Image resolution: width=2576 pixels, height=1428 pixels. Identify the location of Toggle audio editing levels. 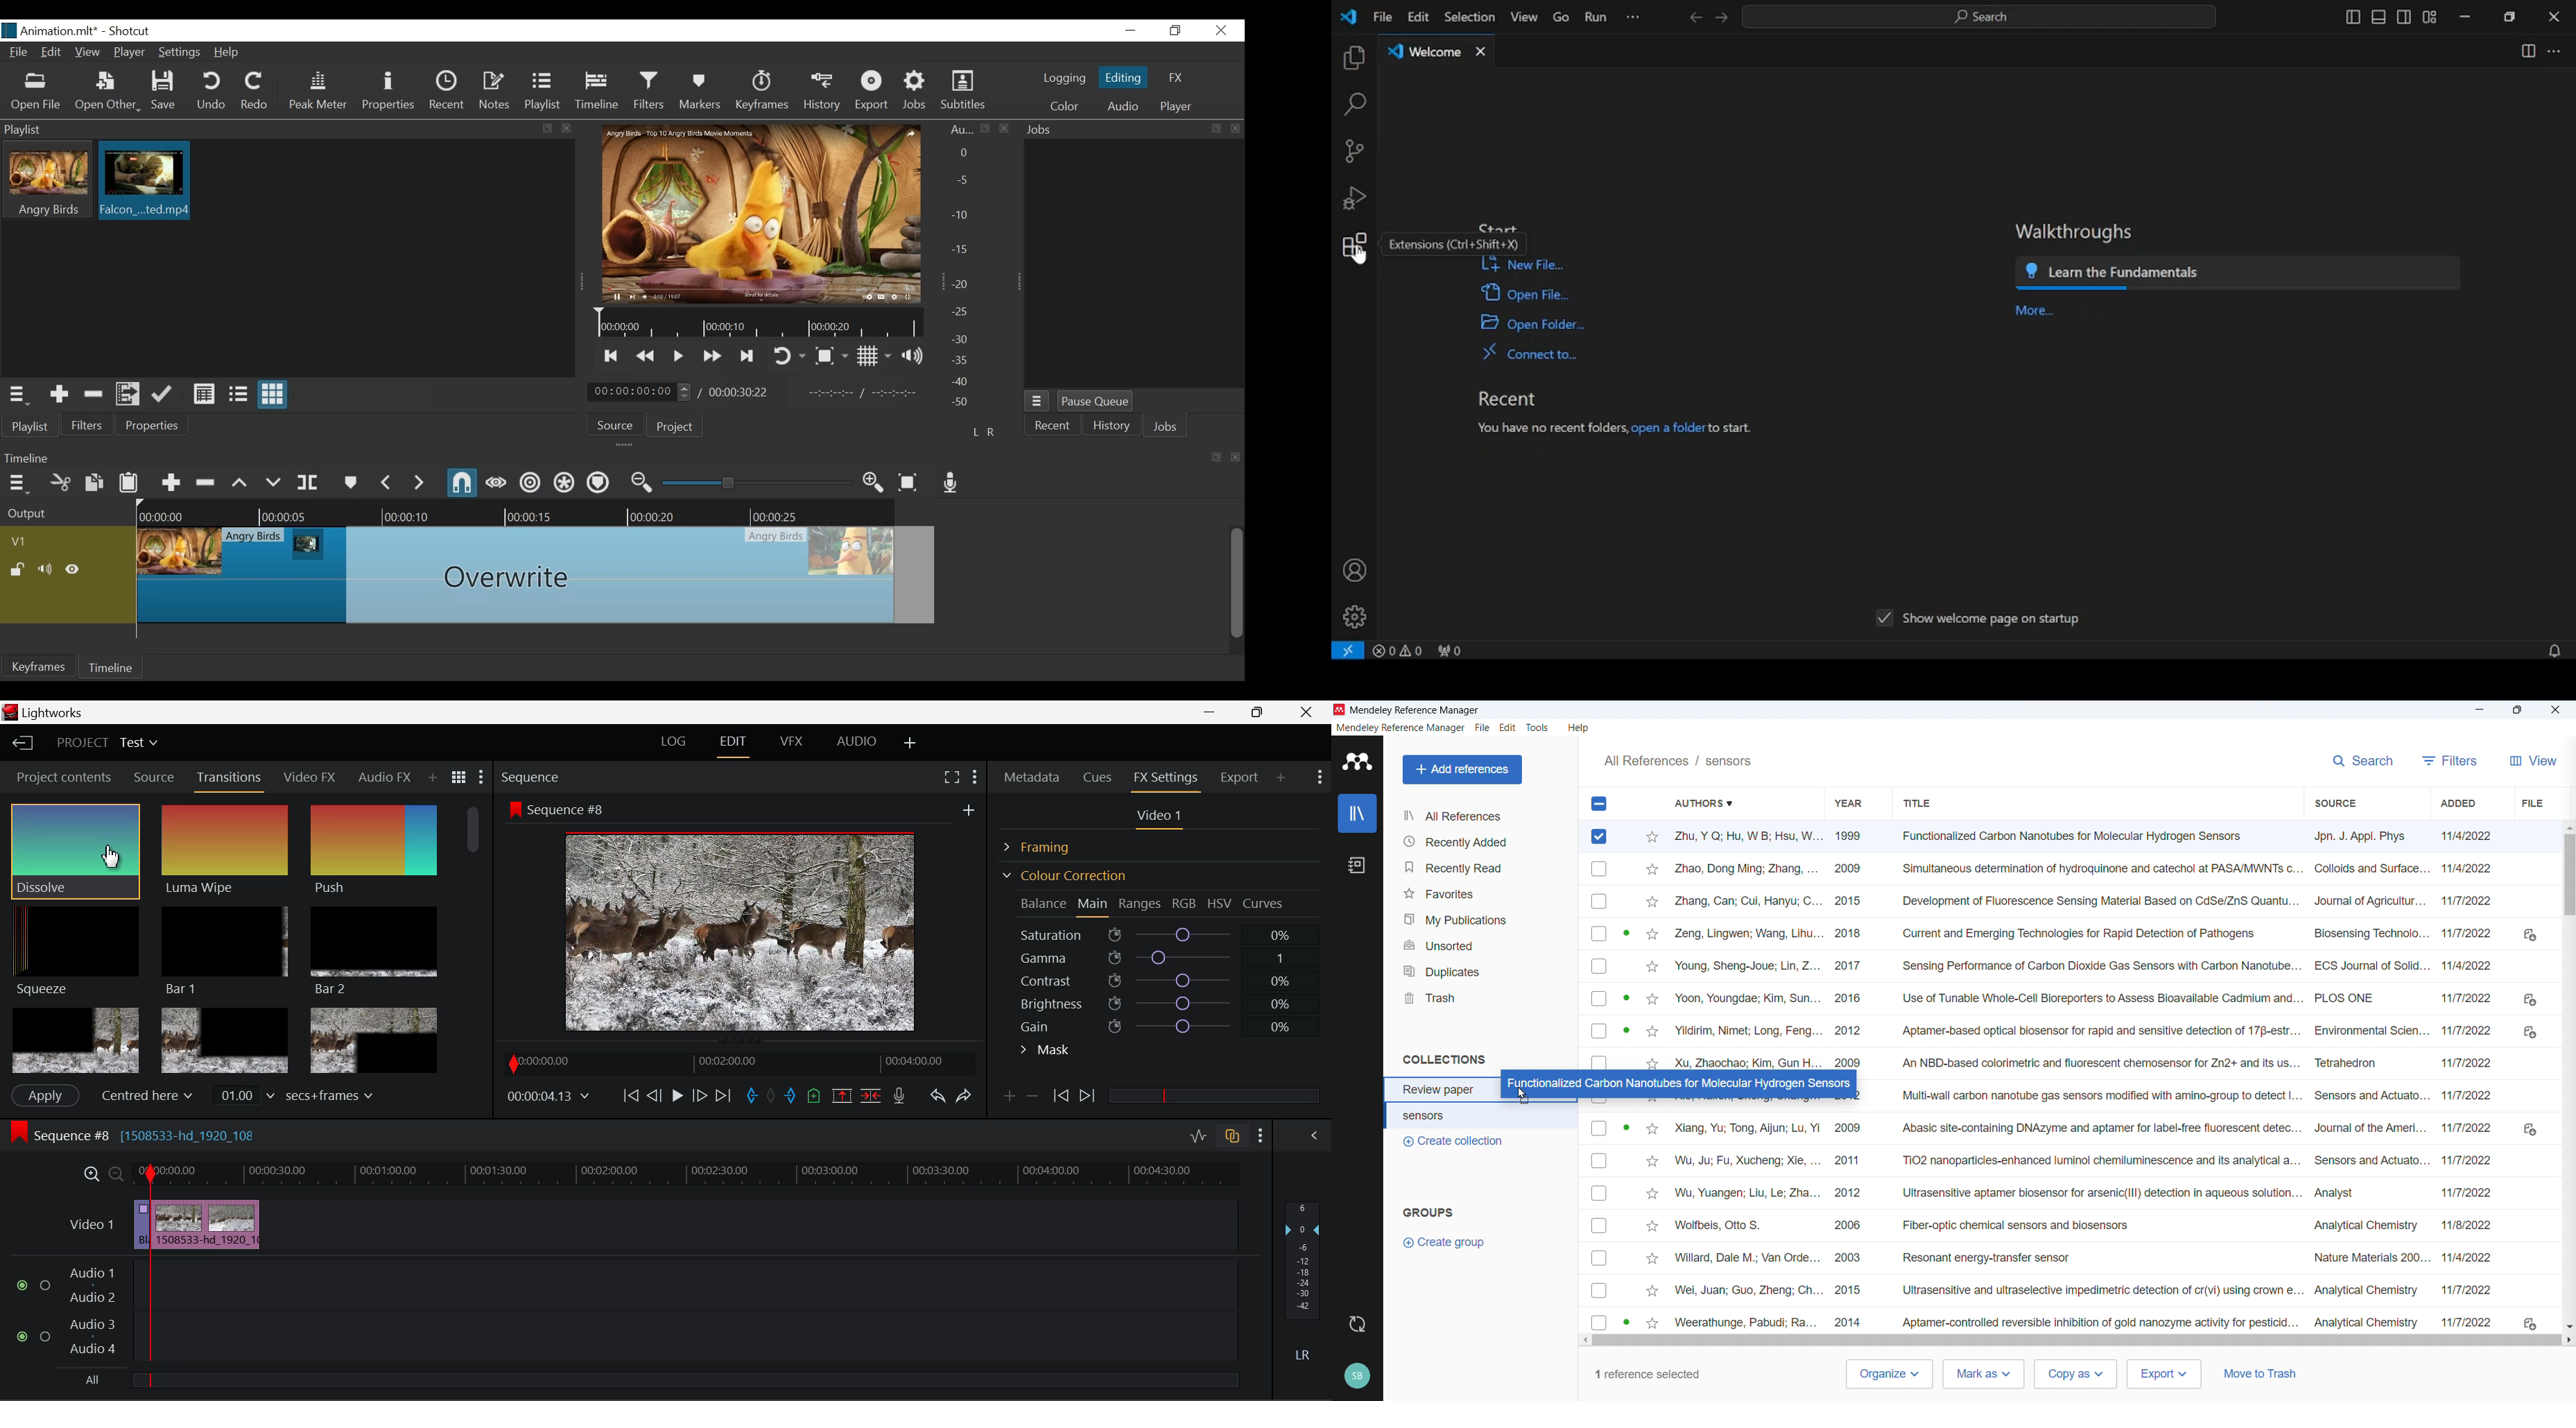
(1200, 1134).